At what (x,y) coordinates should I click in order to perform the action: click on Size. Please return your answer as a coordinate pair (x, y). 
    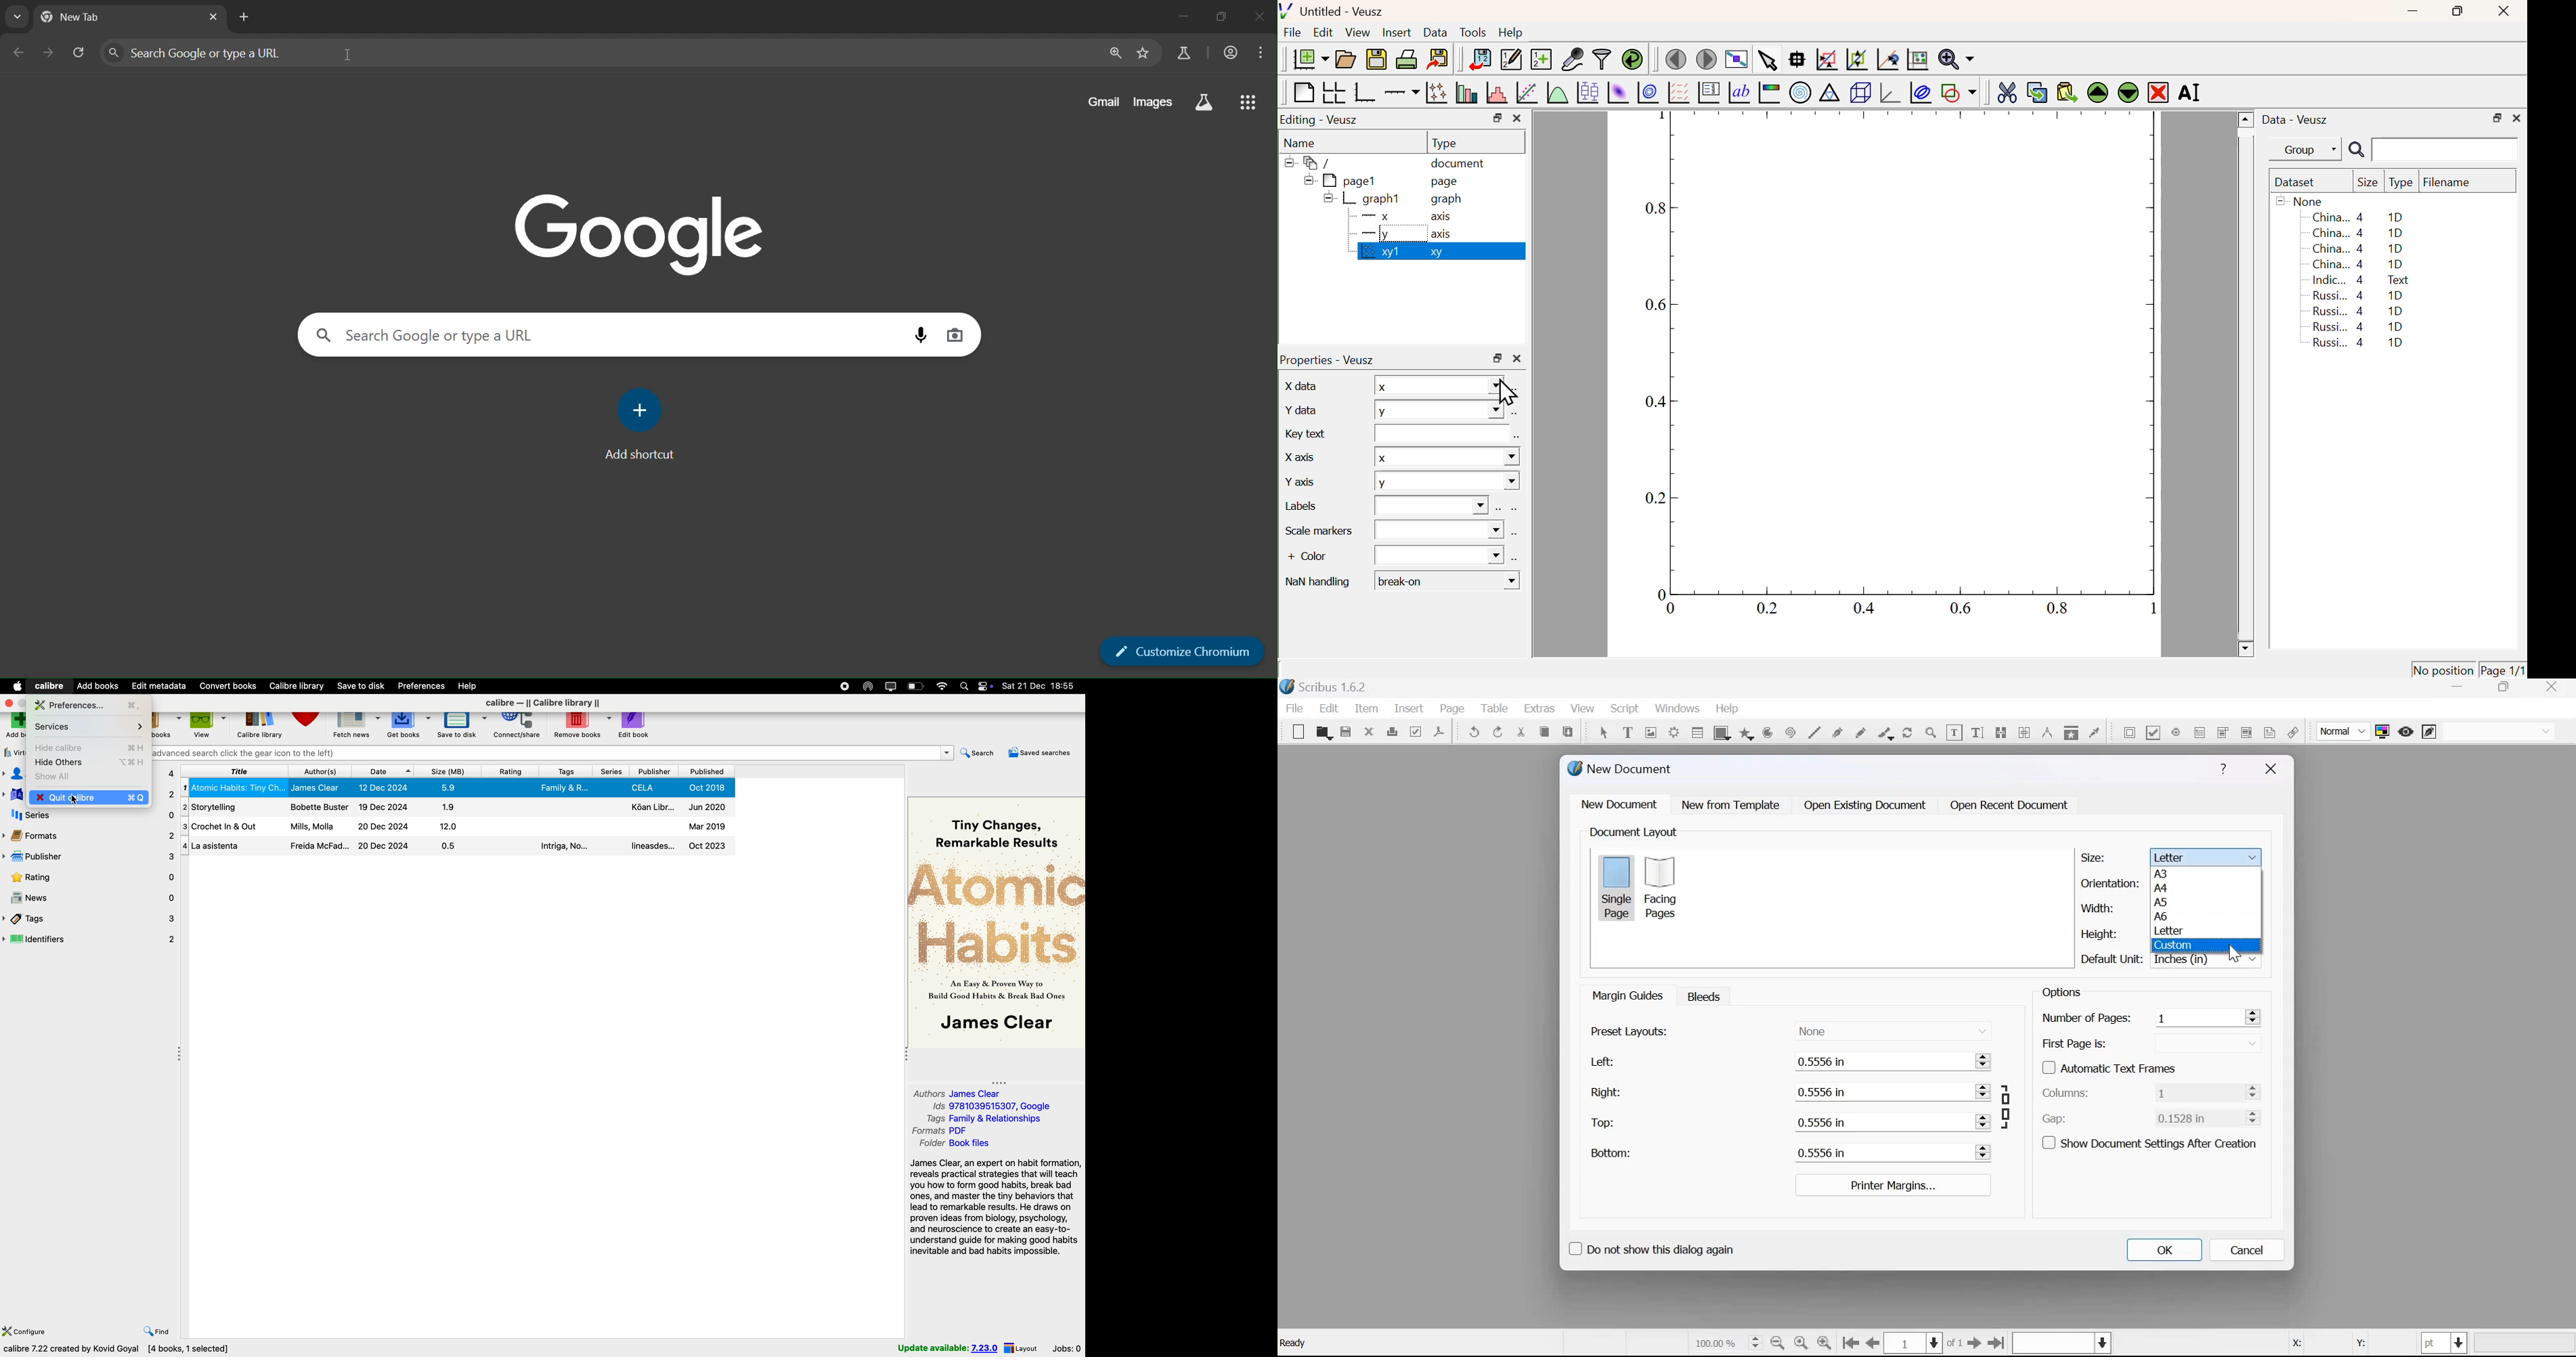
    Looking at the image, I should click on (2368, 183).